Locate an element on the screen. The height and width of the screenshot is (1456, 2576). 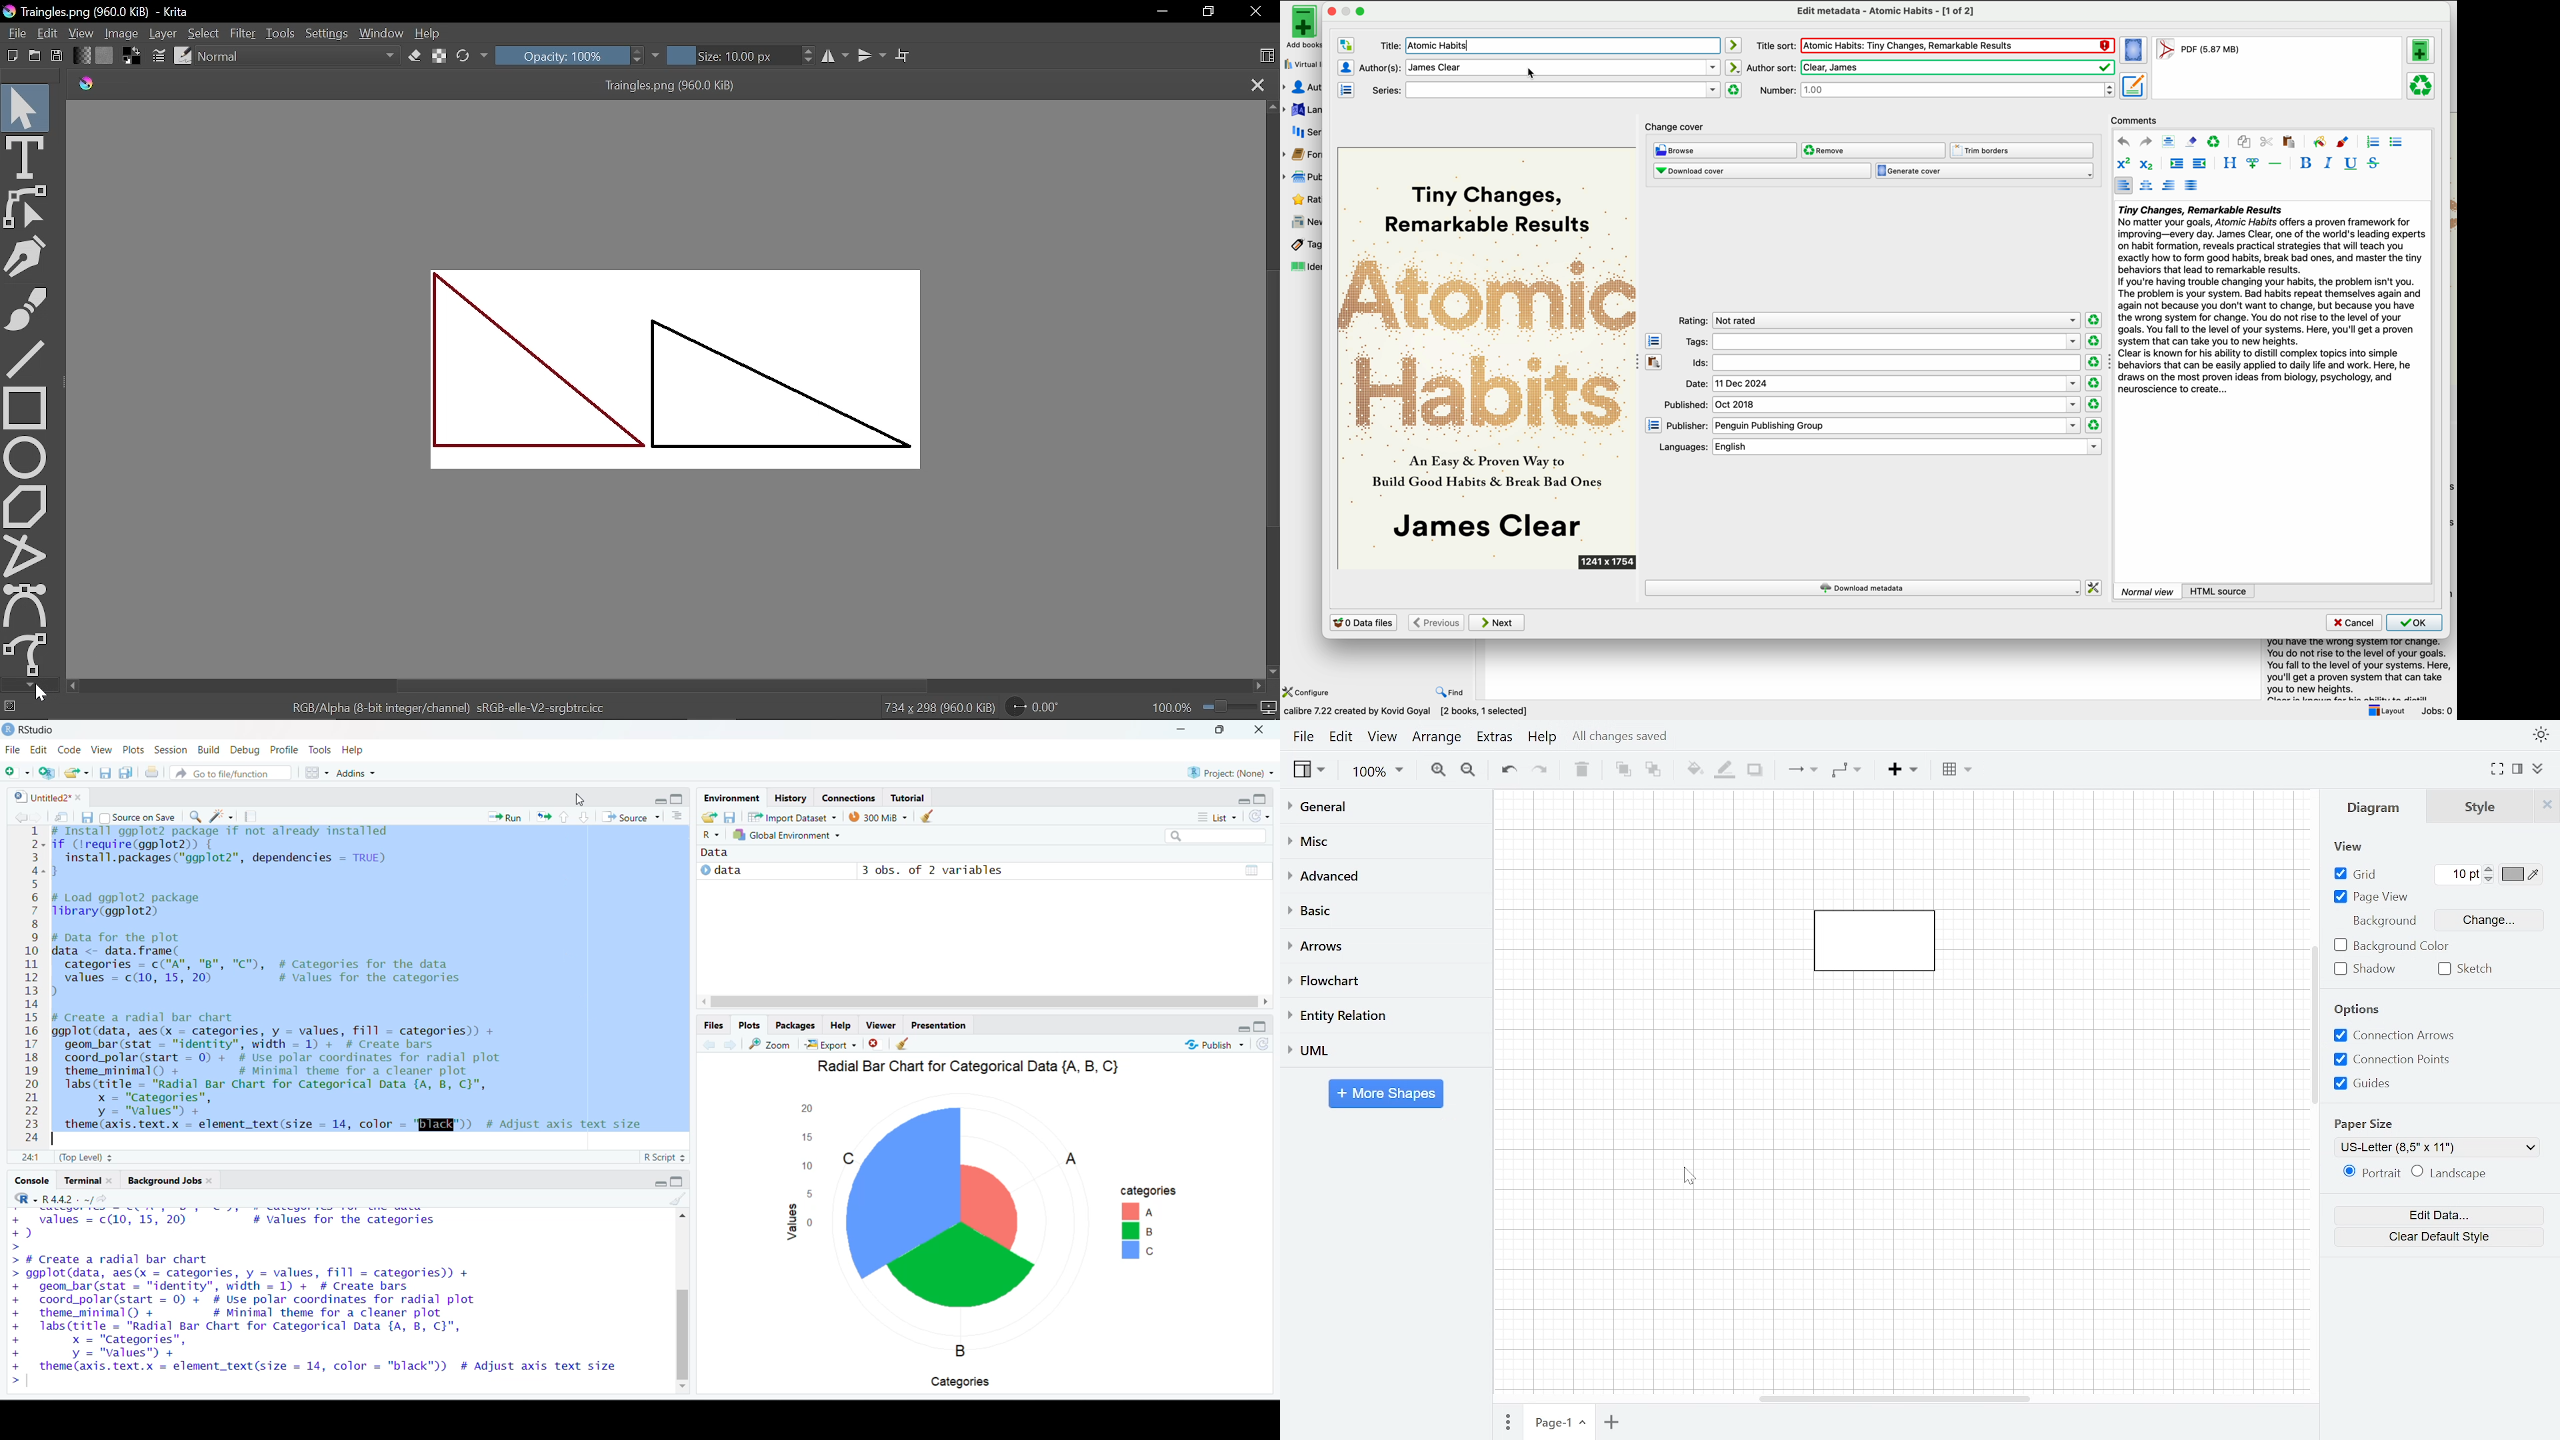
Help is located at coordinates (843, 1024).